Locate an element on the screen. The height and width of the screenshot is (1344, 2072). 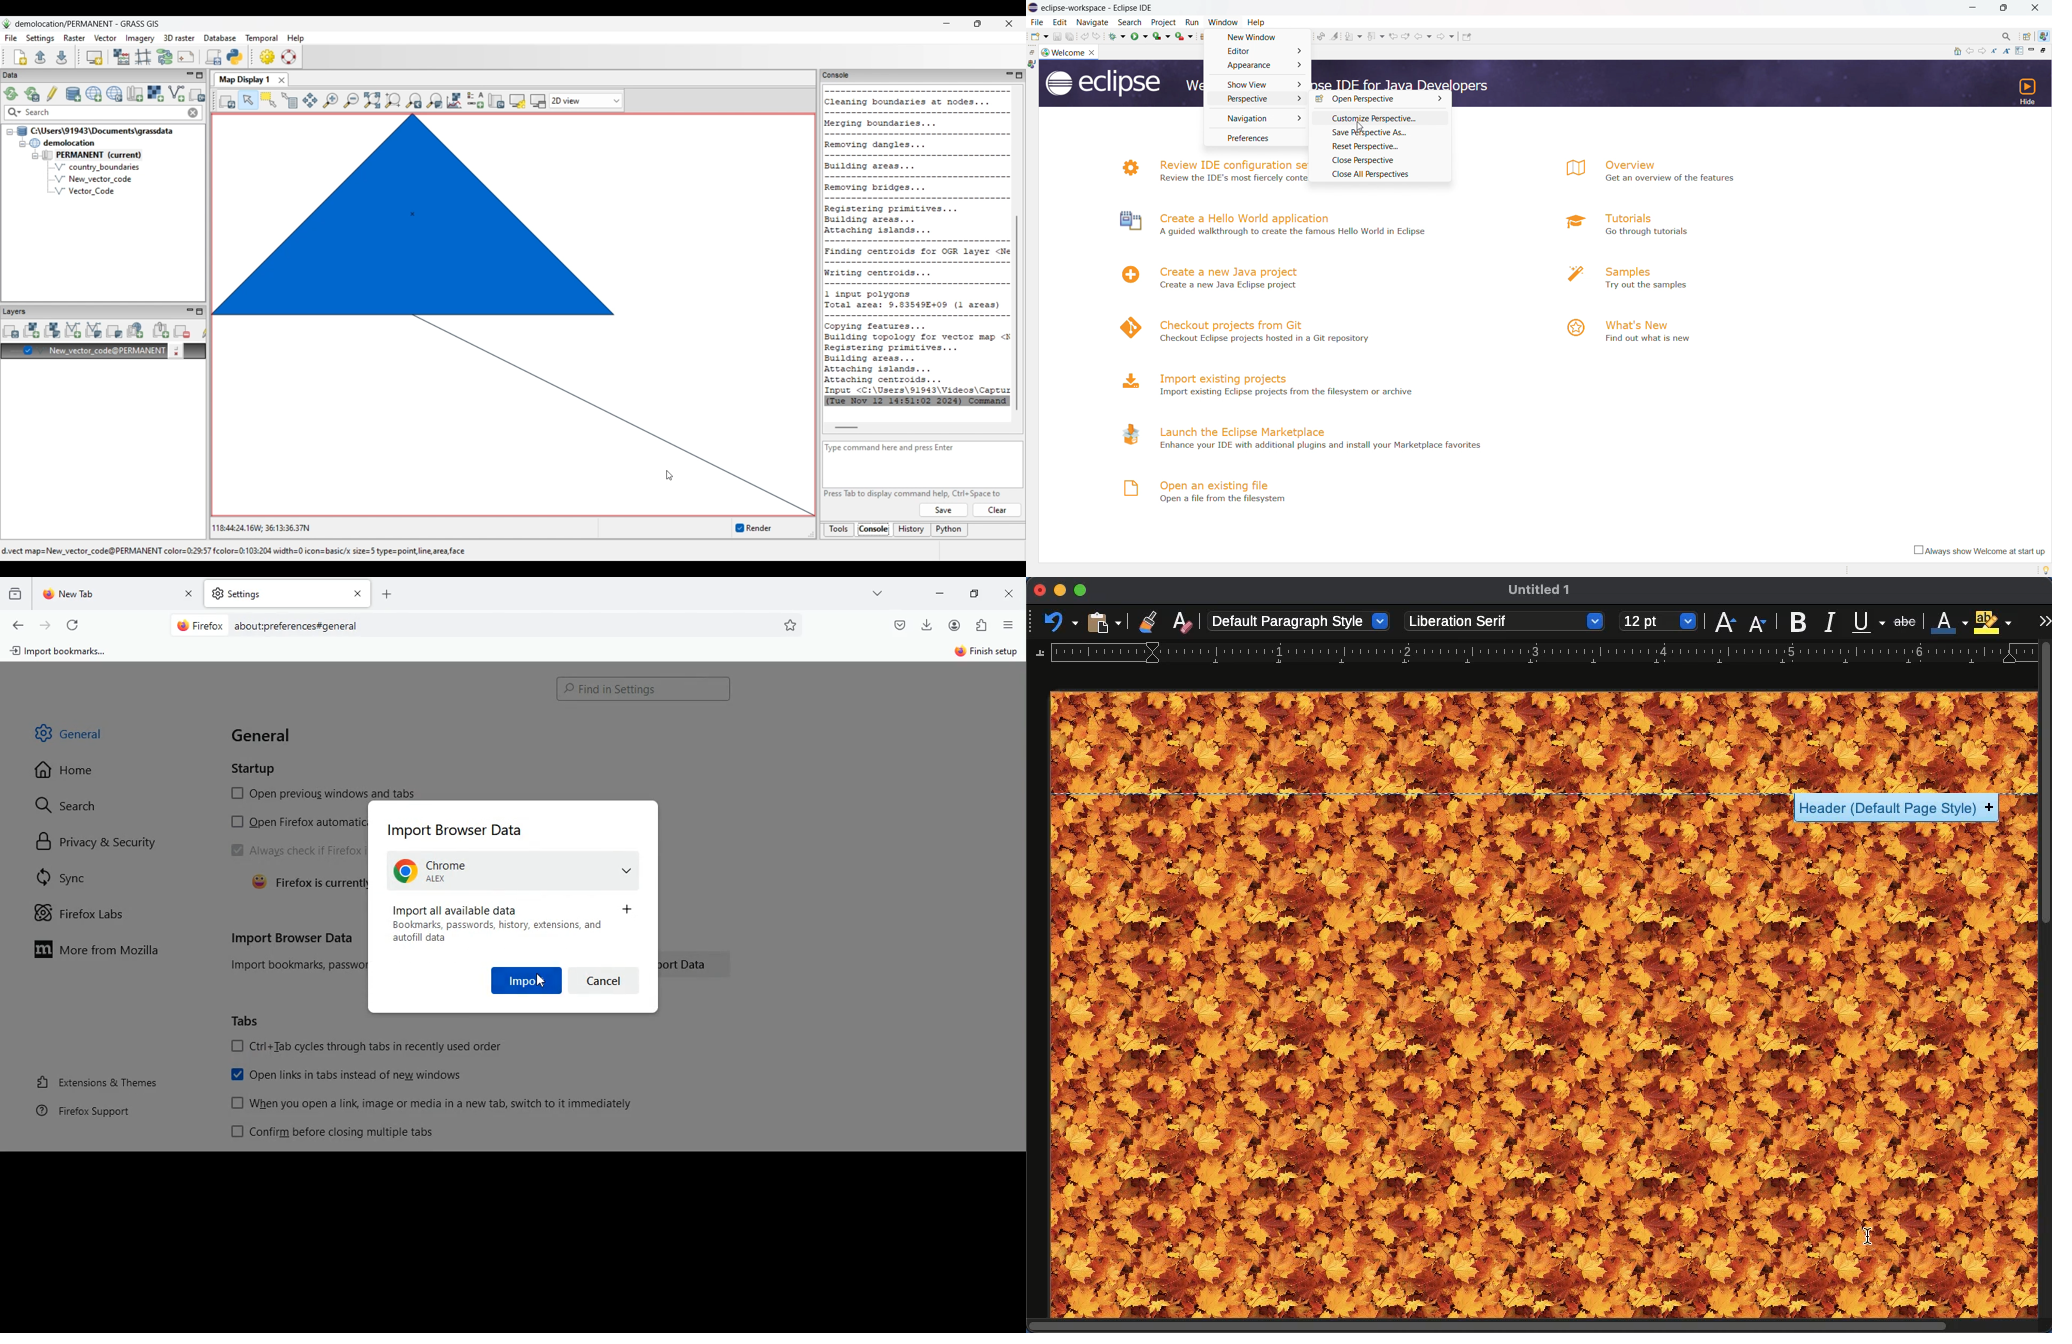
import is located at coordinates (527, 981).